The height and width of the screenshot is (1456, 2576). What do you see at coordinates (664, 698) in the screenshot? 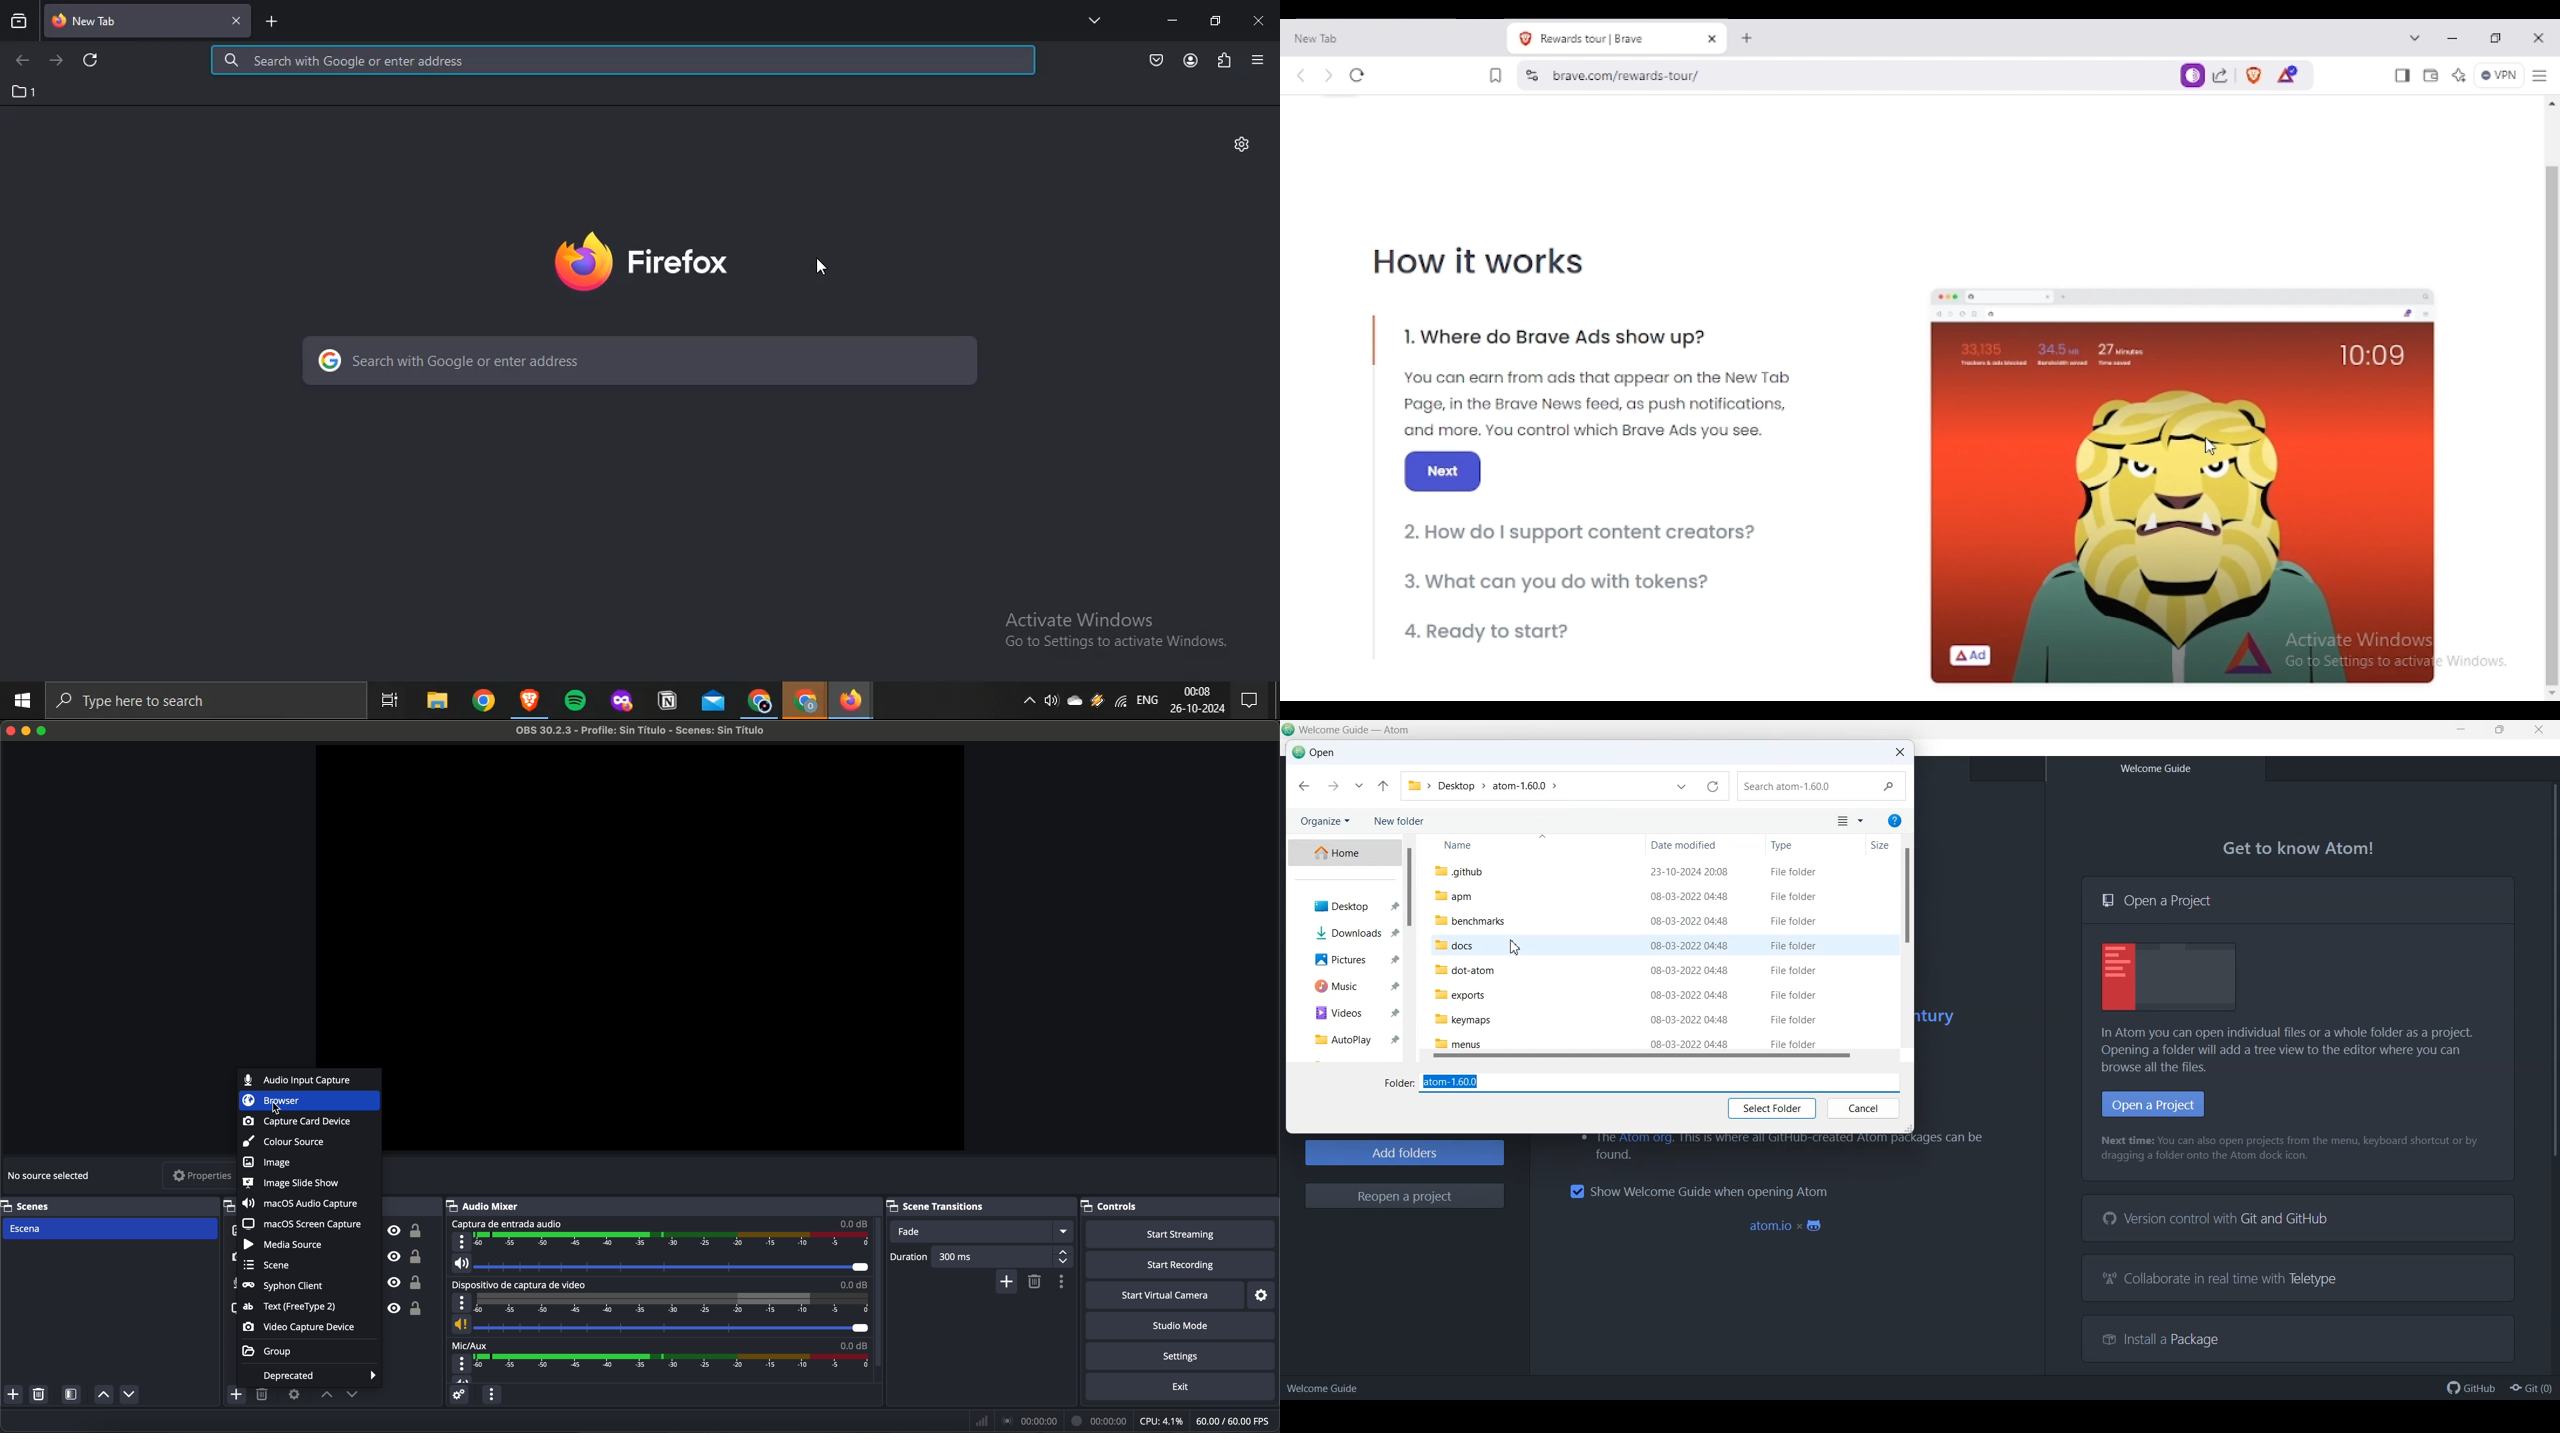
I see `notion` at bounding box center [664, 698].